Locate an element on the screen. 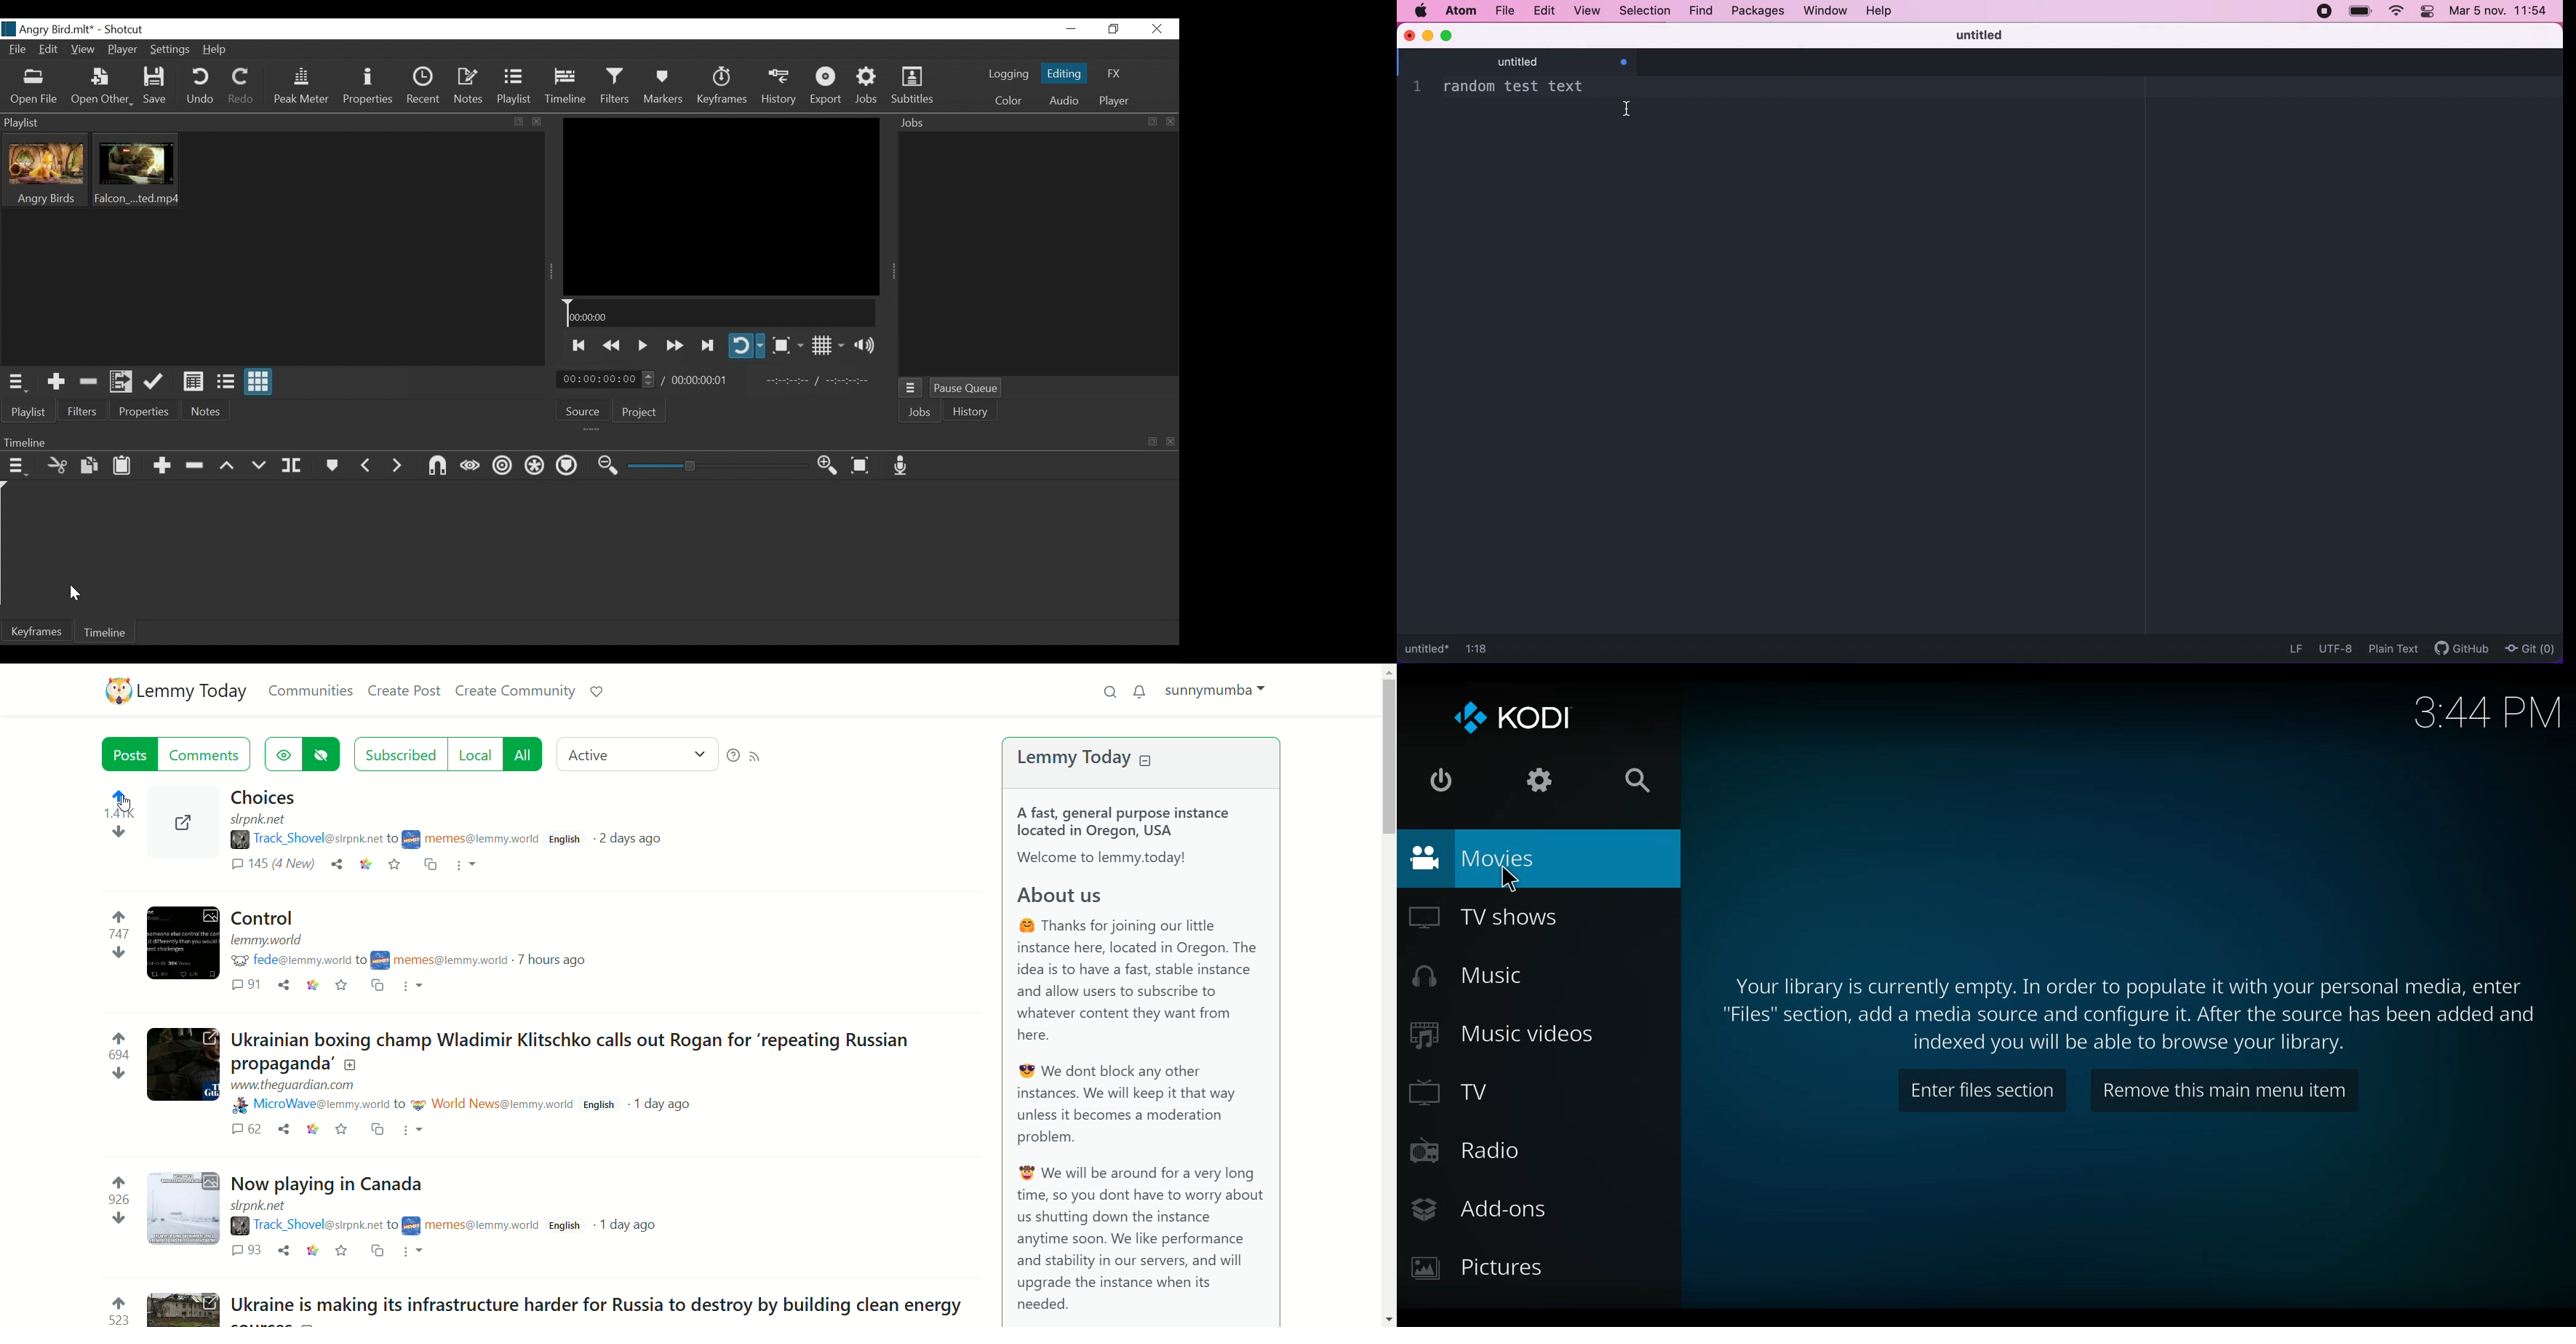 The height and width of the screenshot is (1344, 2576). save is located at coordinates (396, 864).